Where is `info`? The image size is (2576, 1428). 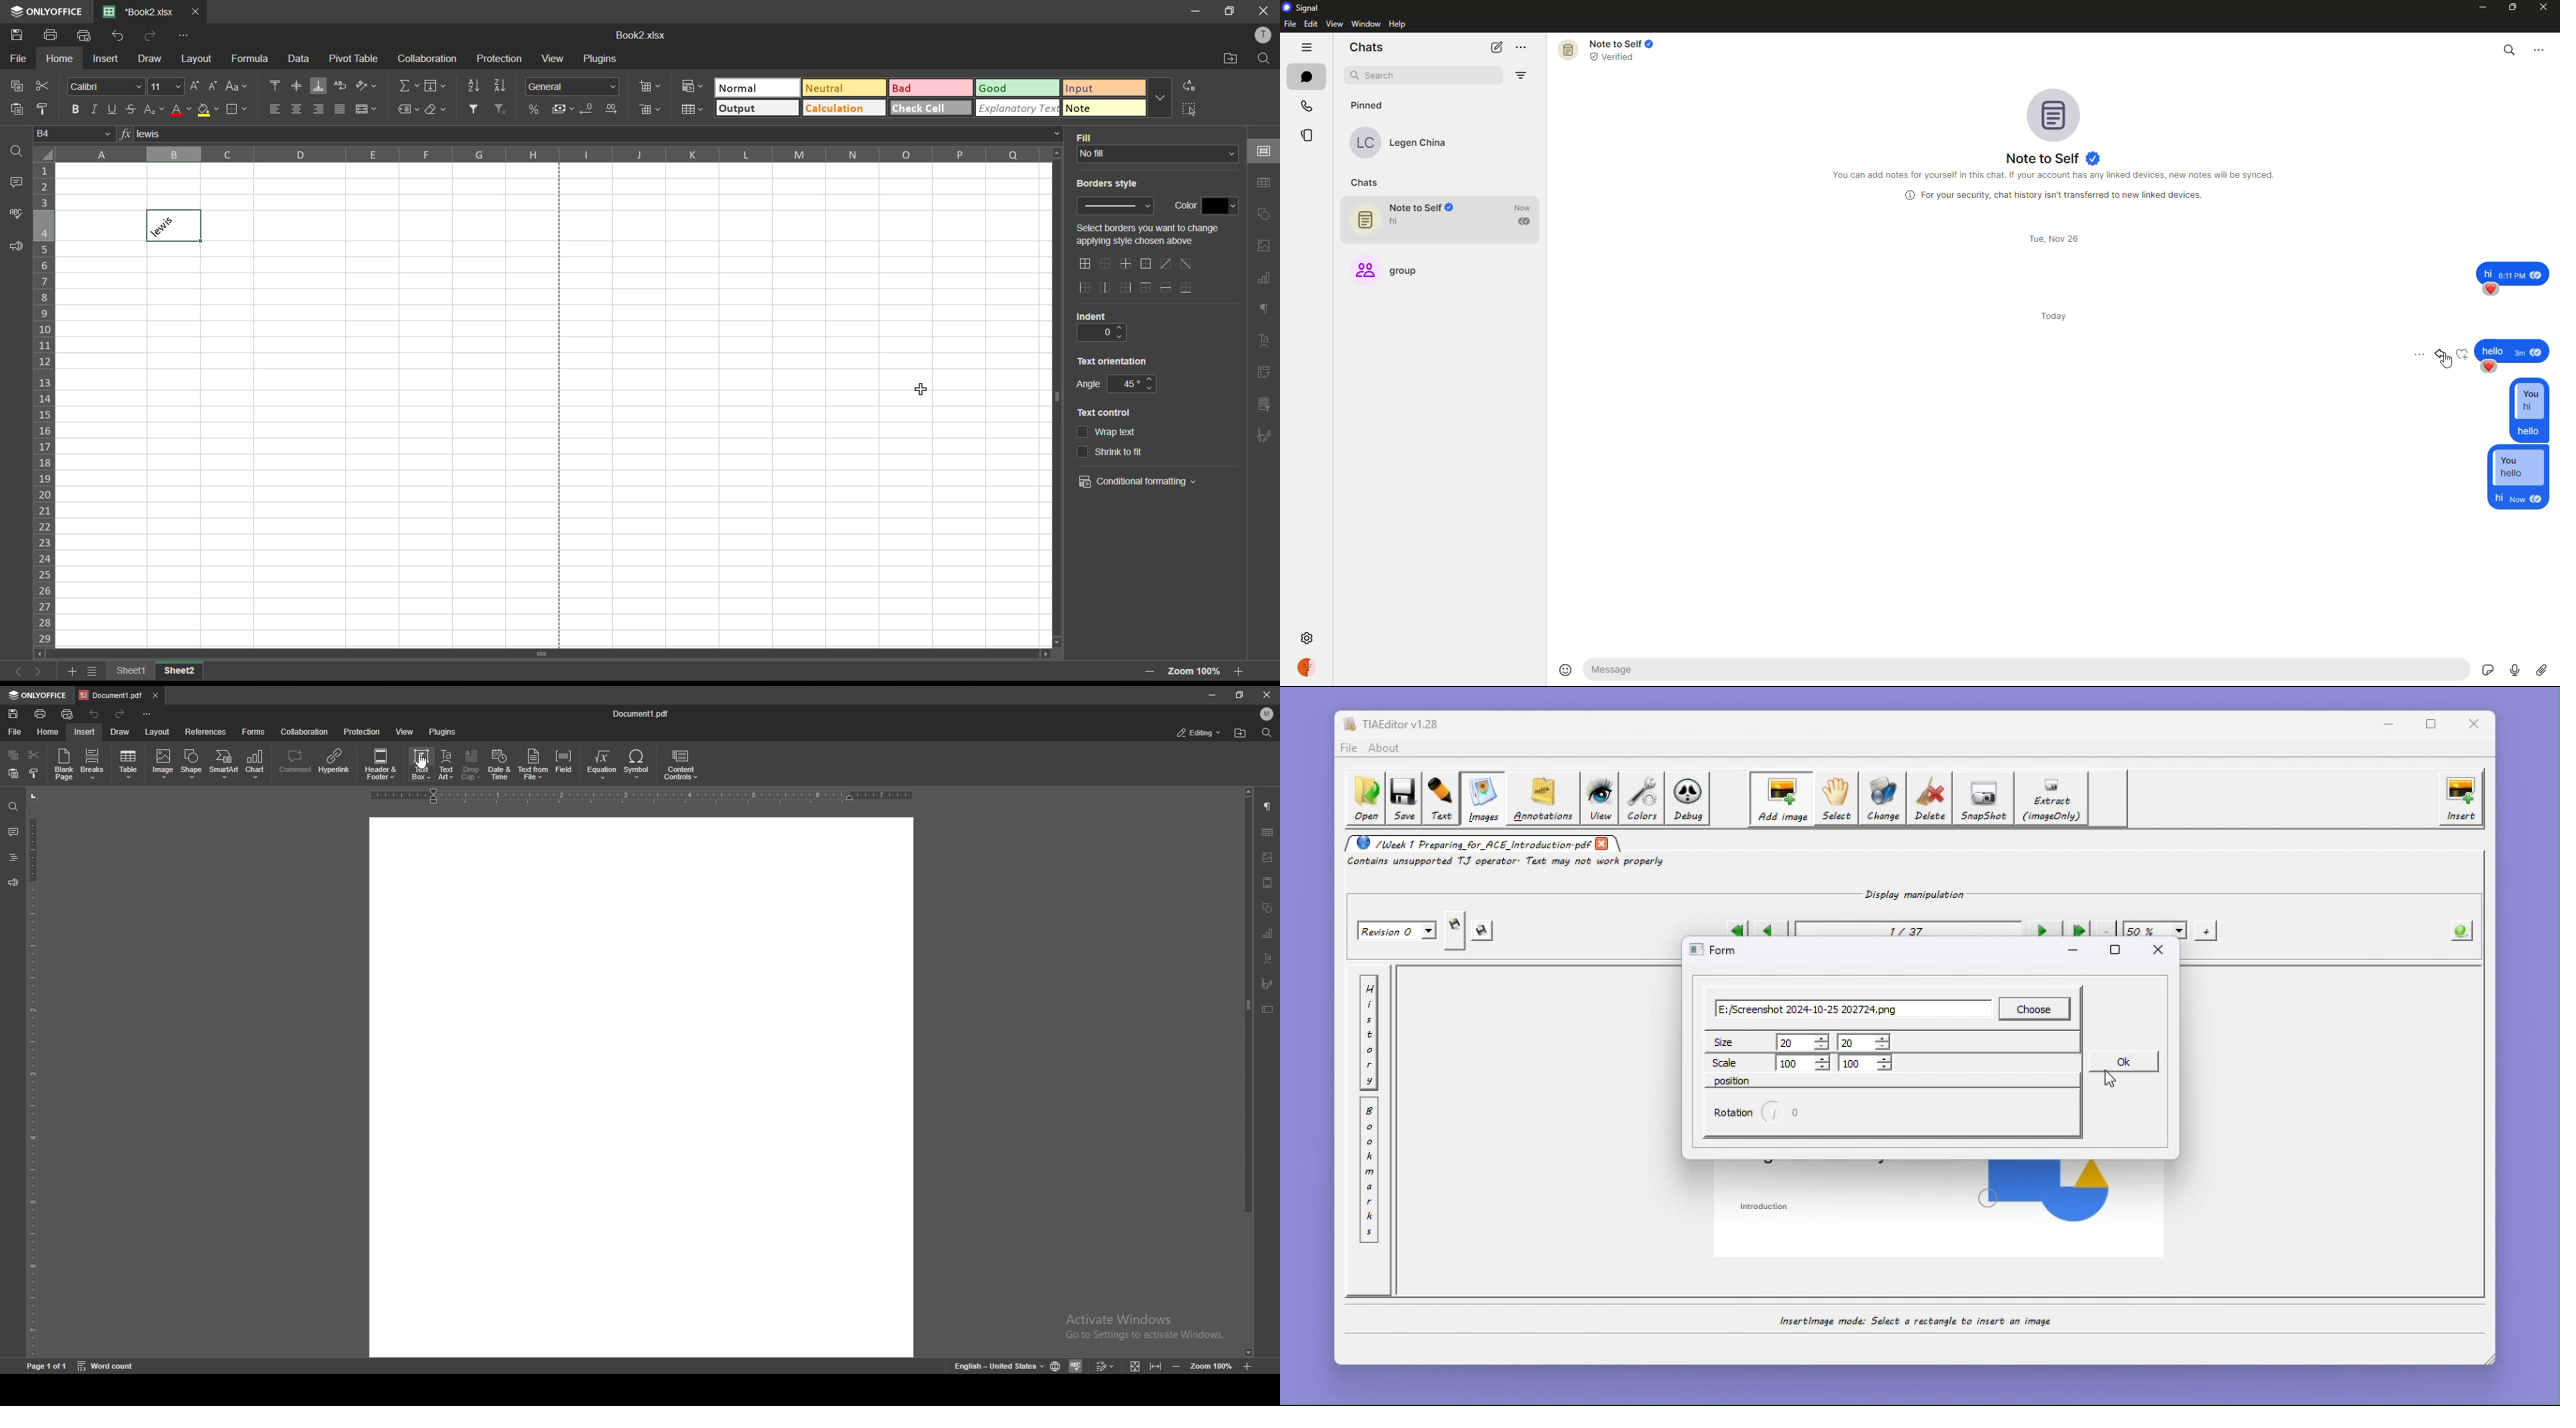
info is located at coordinates (2054, 194).